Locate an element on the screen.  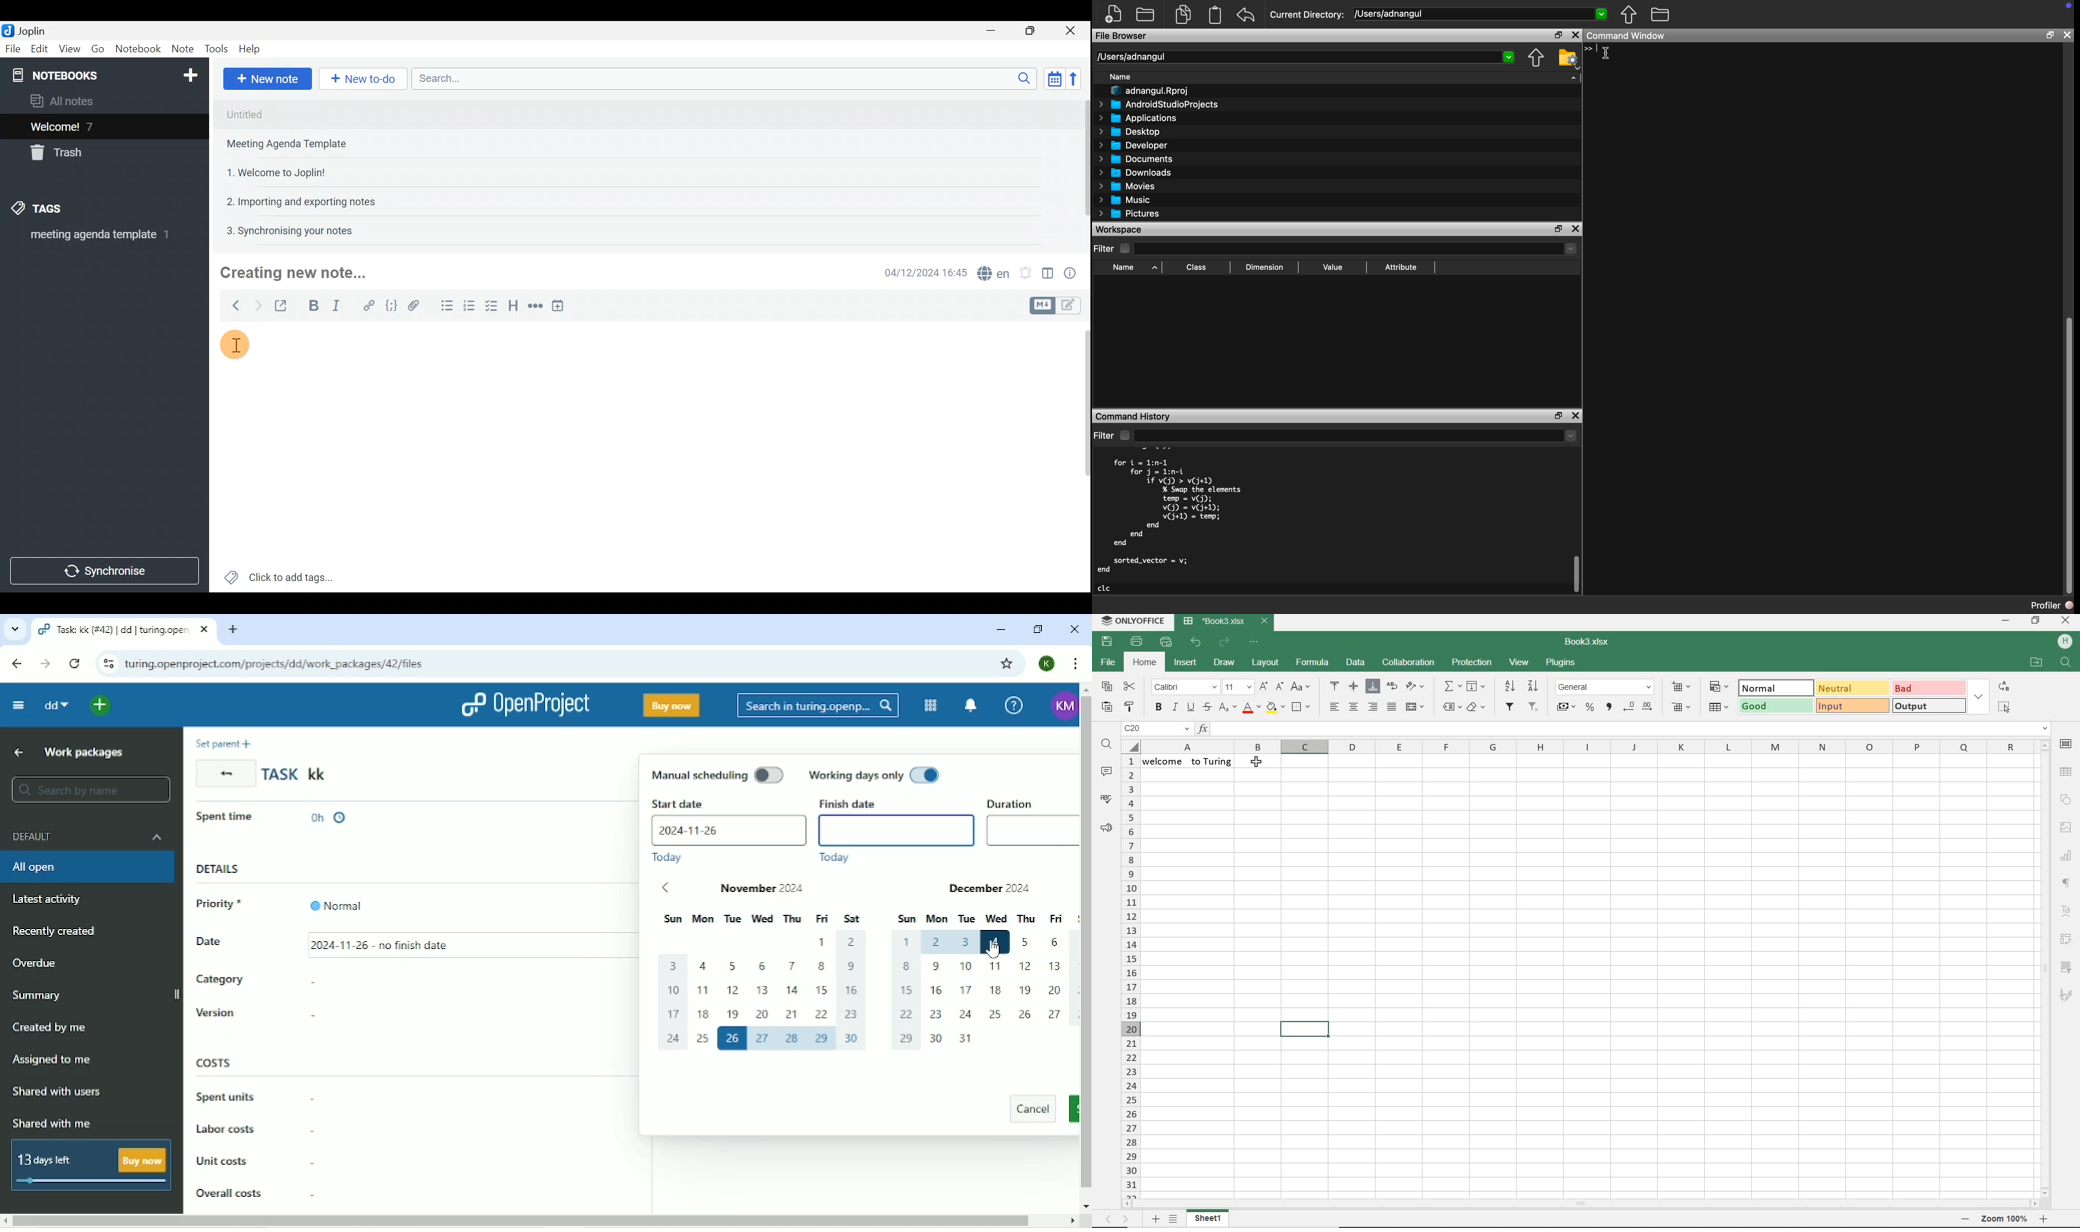
align top is located at coordinates (1335, 685).